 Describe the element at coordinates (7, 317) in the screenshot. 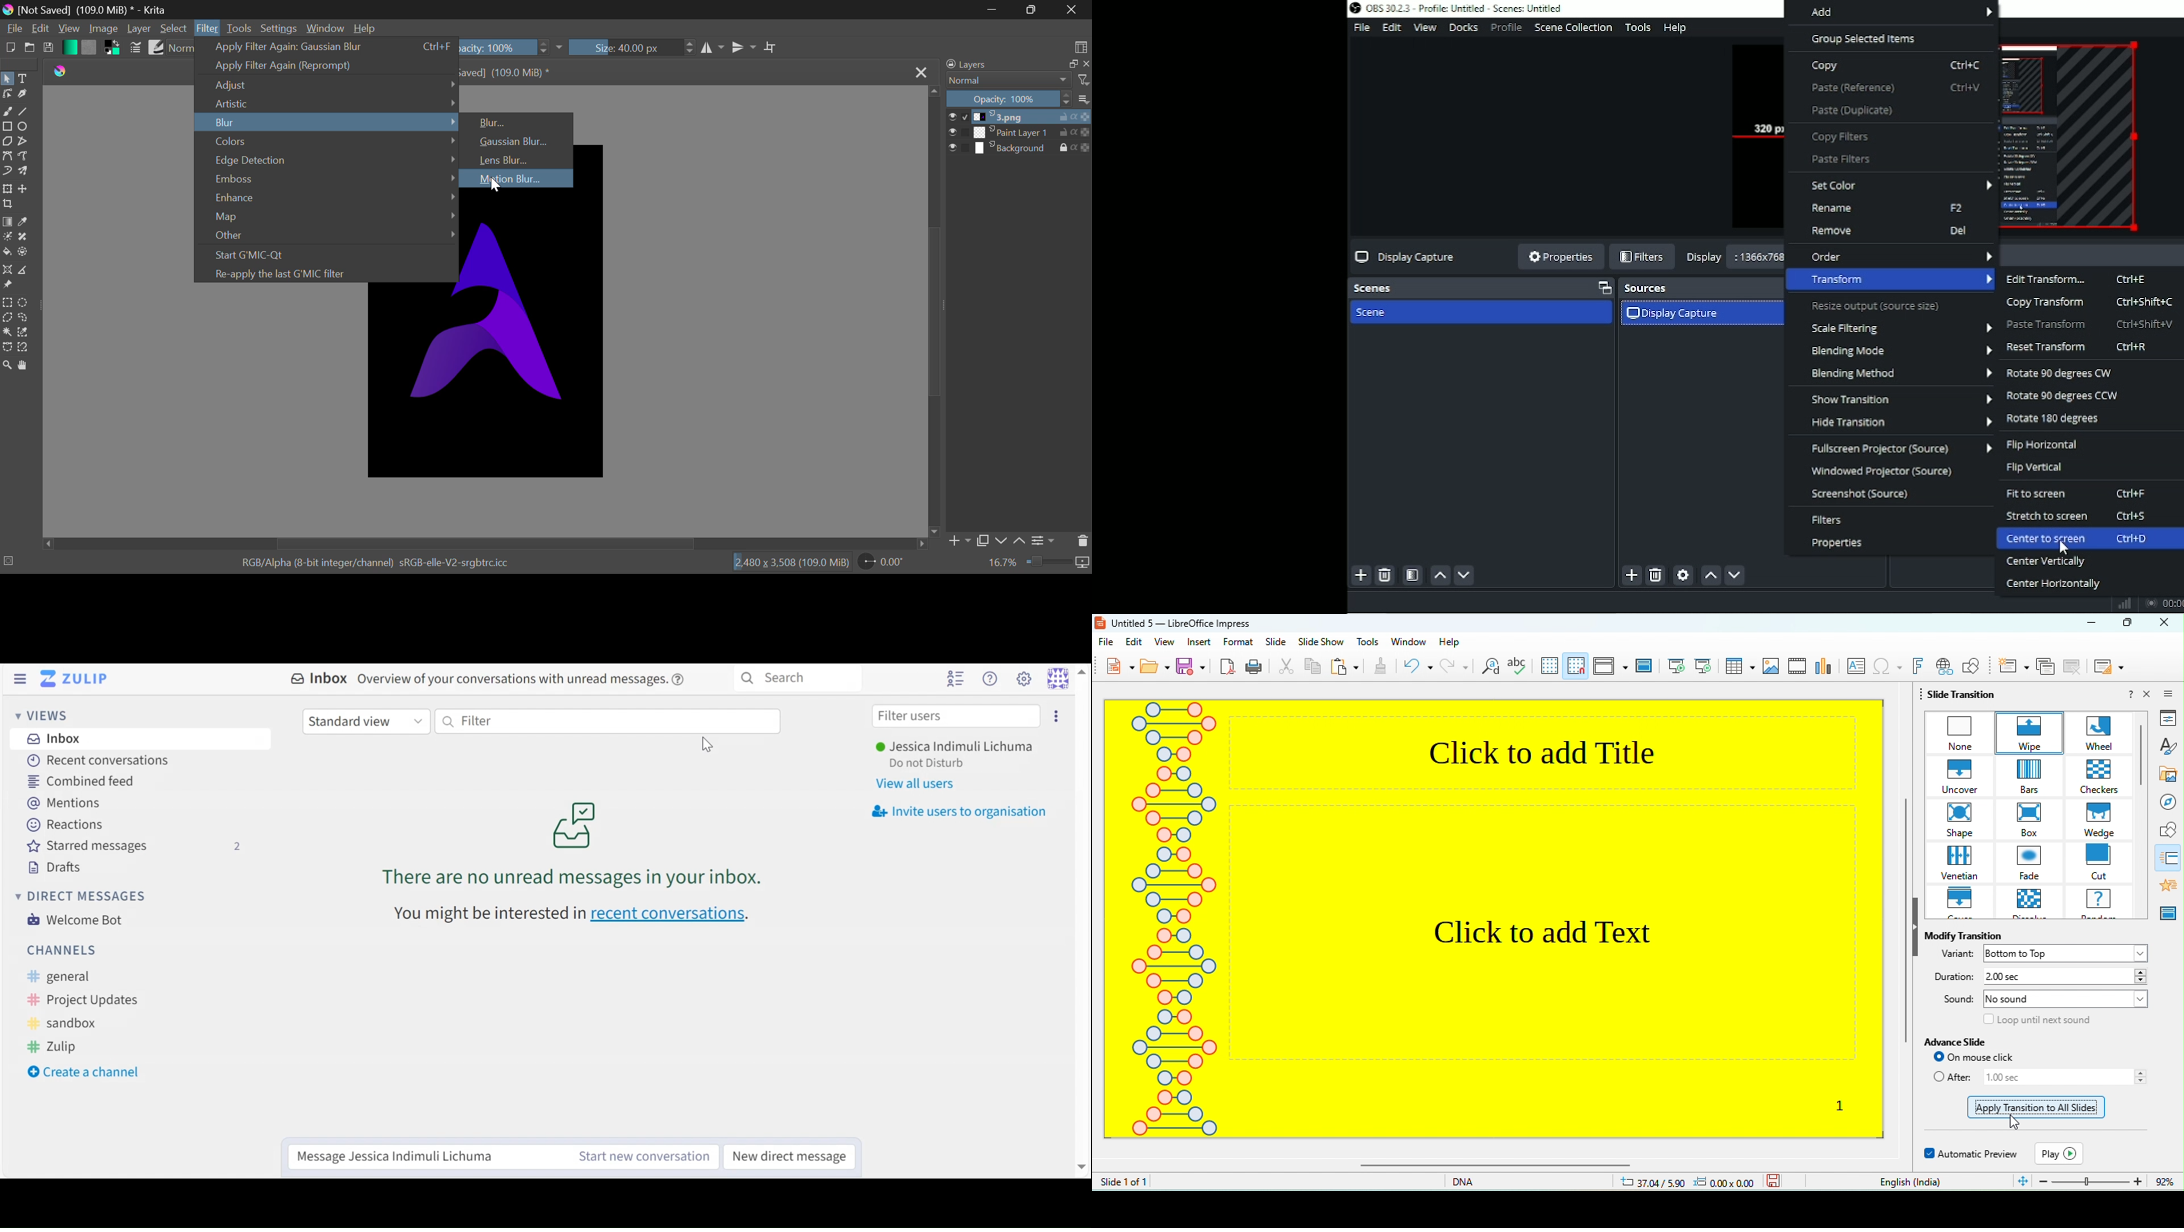

I see `Polygon Selection Tool` at that location.